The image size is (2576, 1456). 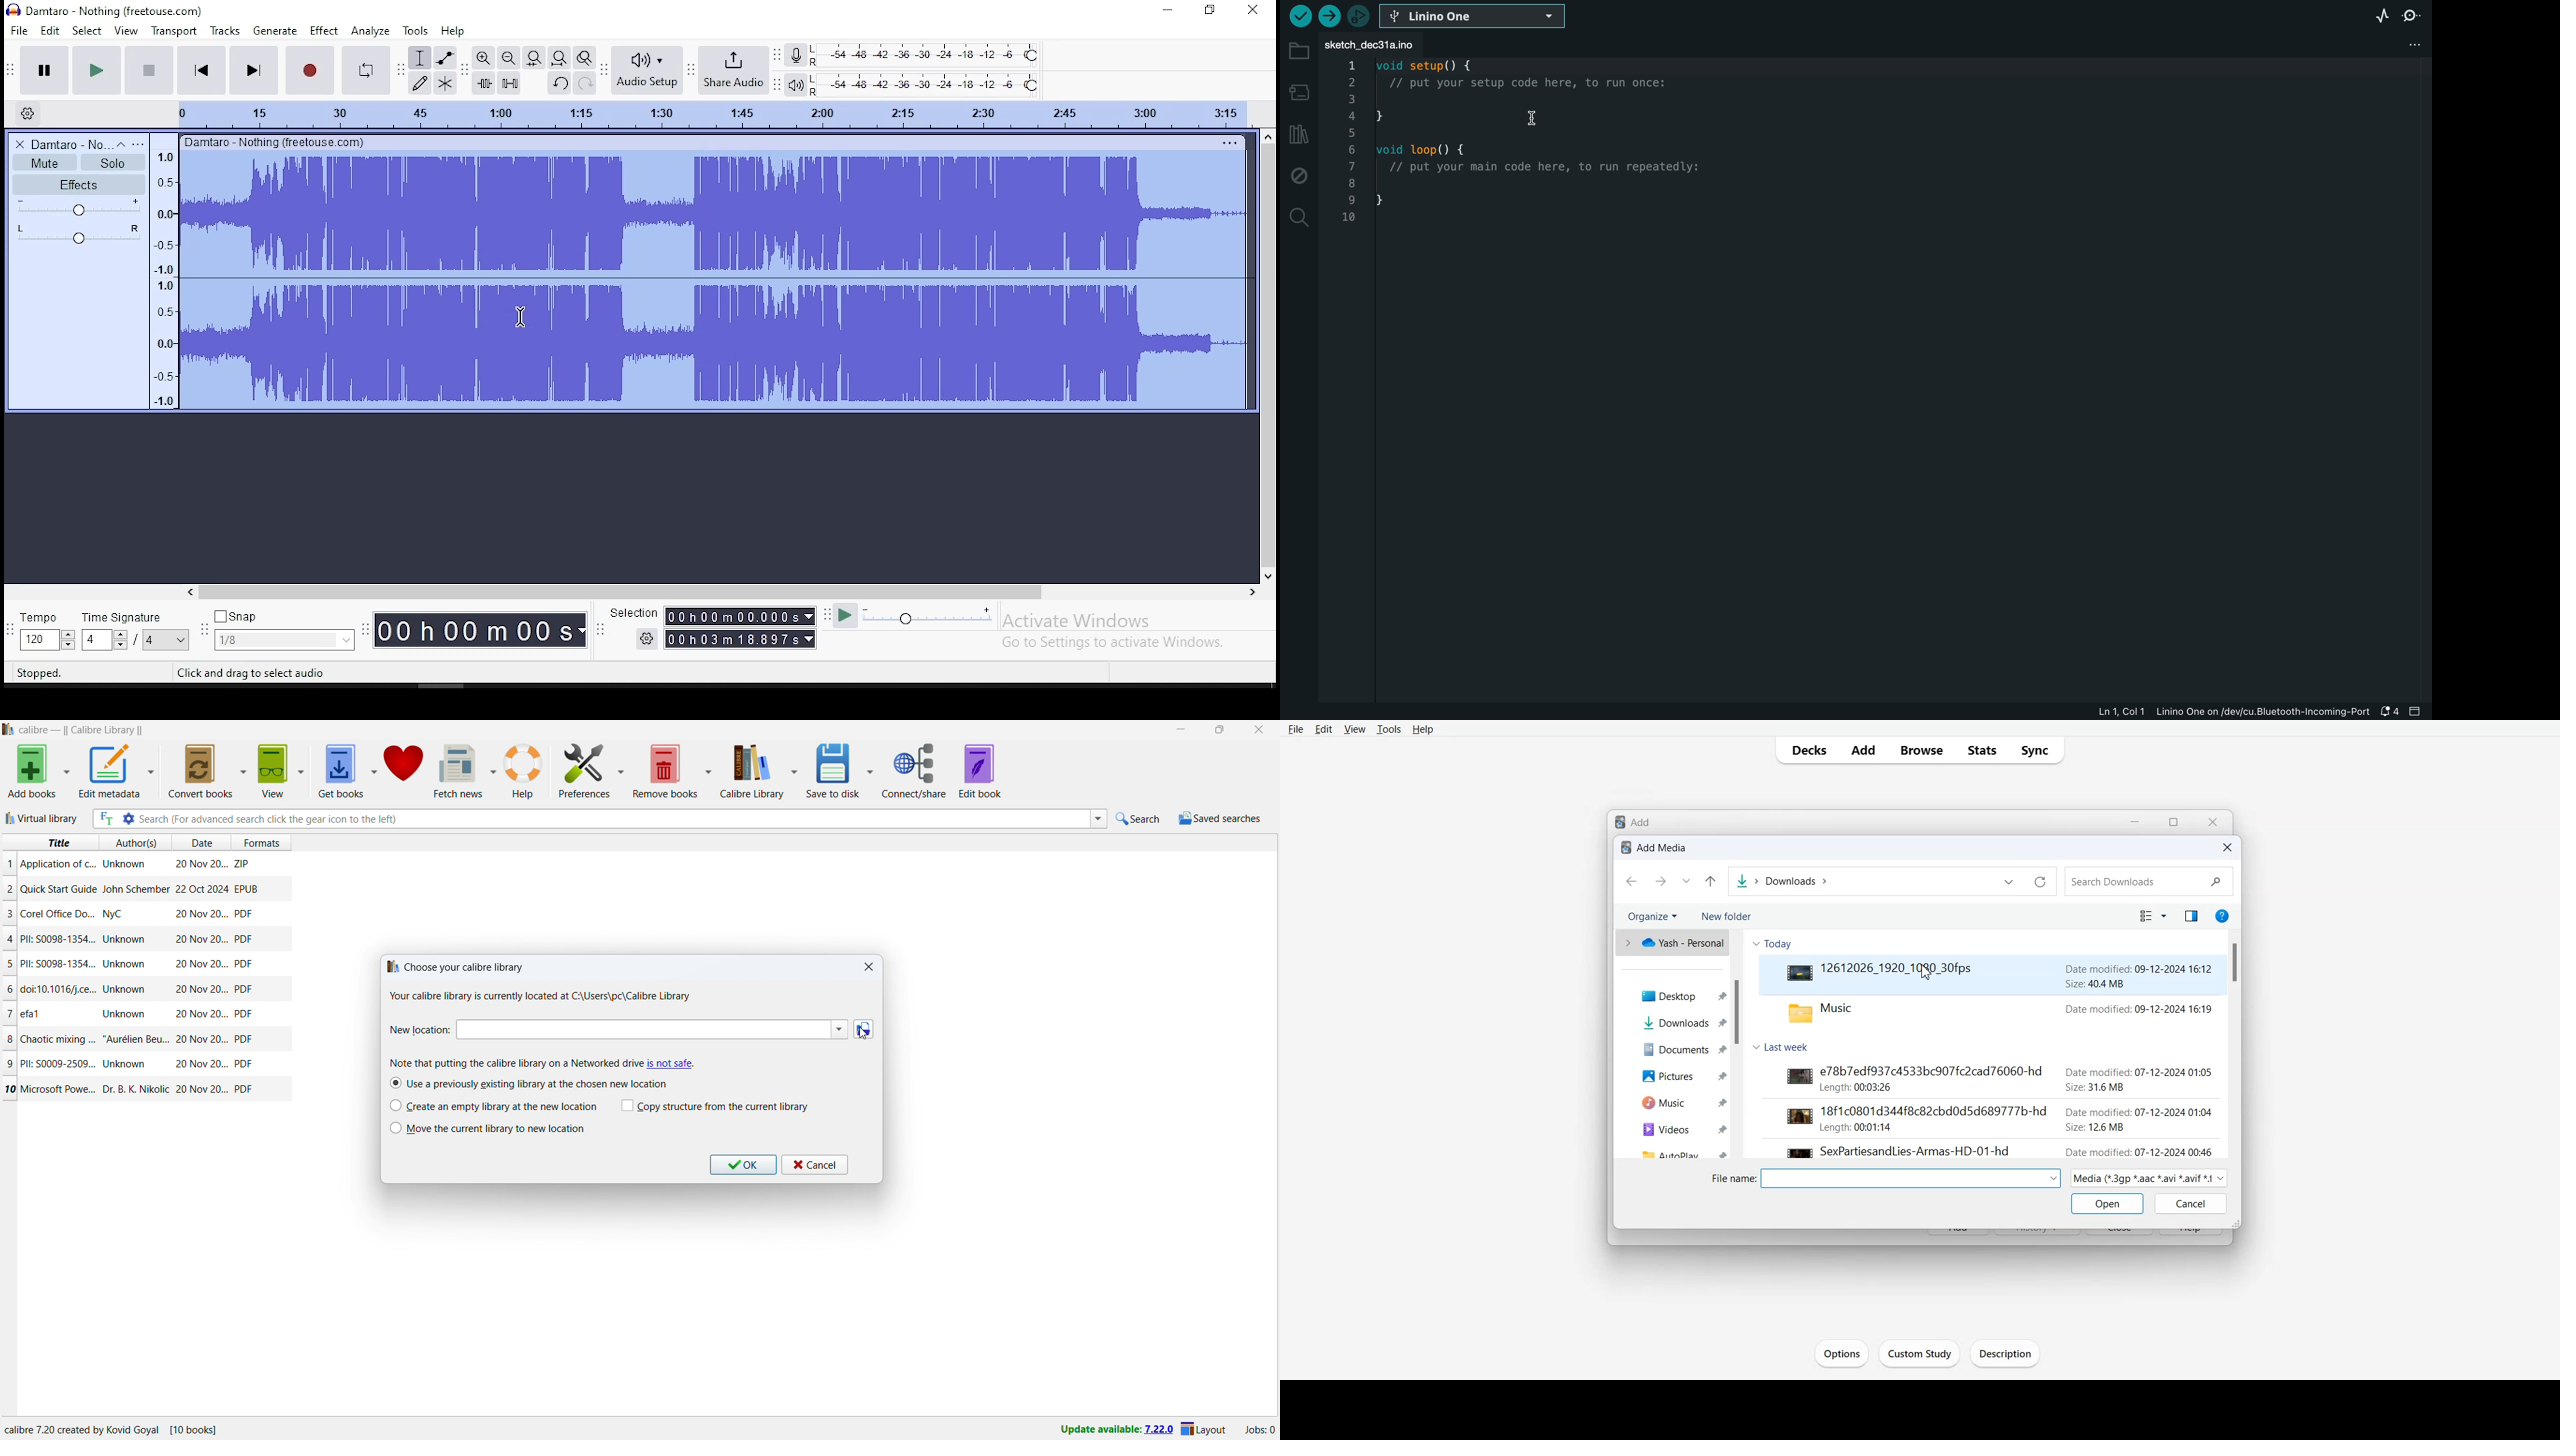 What do you see at coordinates (277, 32) in the screenshot?
I see `generate` at bounding box center [277, 32].